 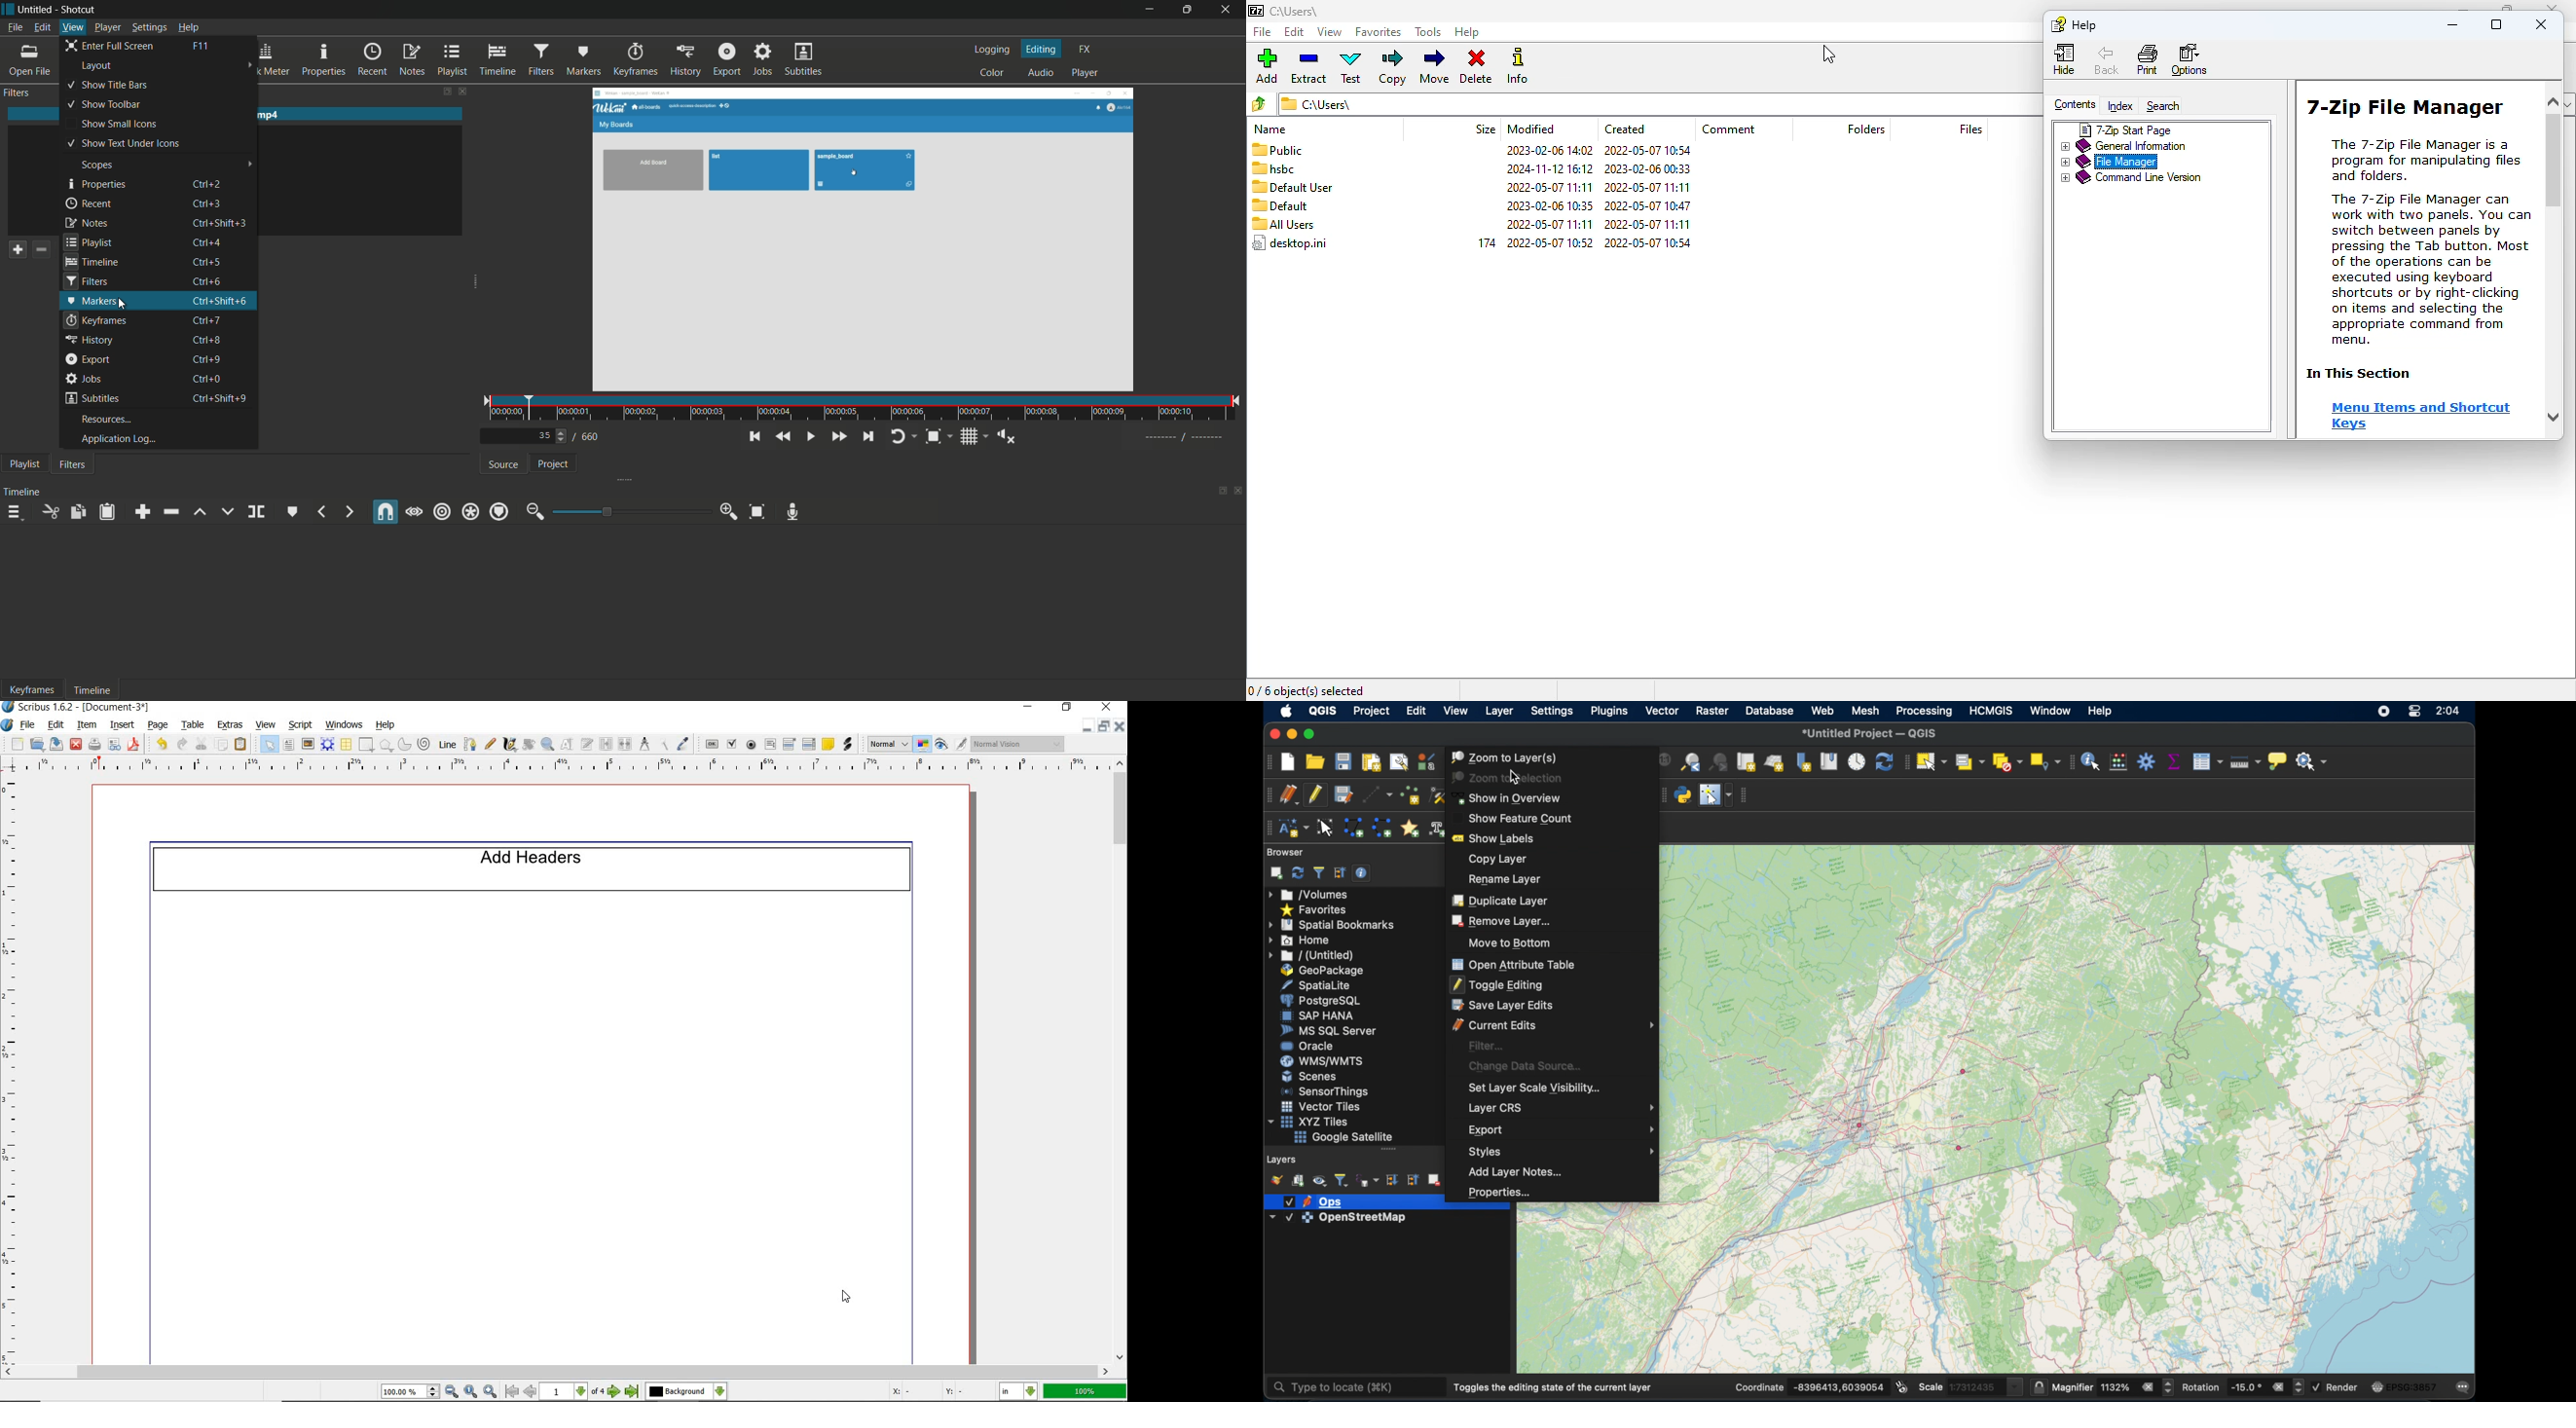 I want to click on open street map, so click(x=1855, y=1146).